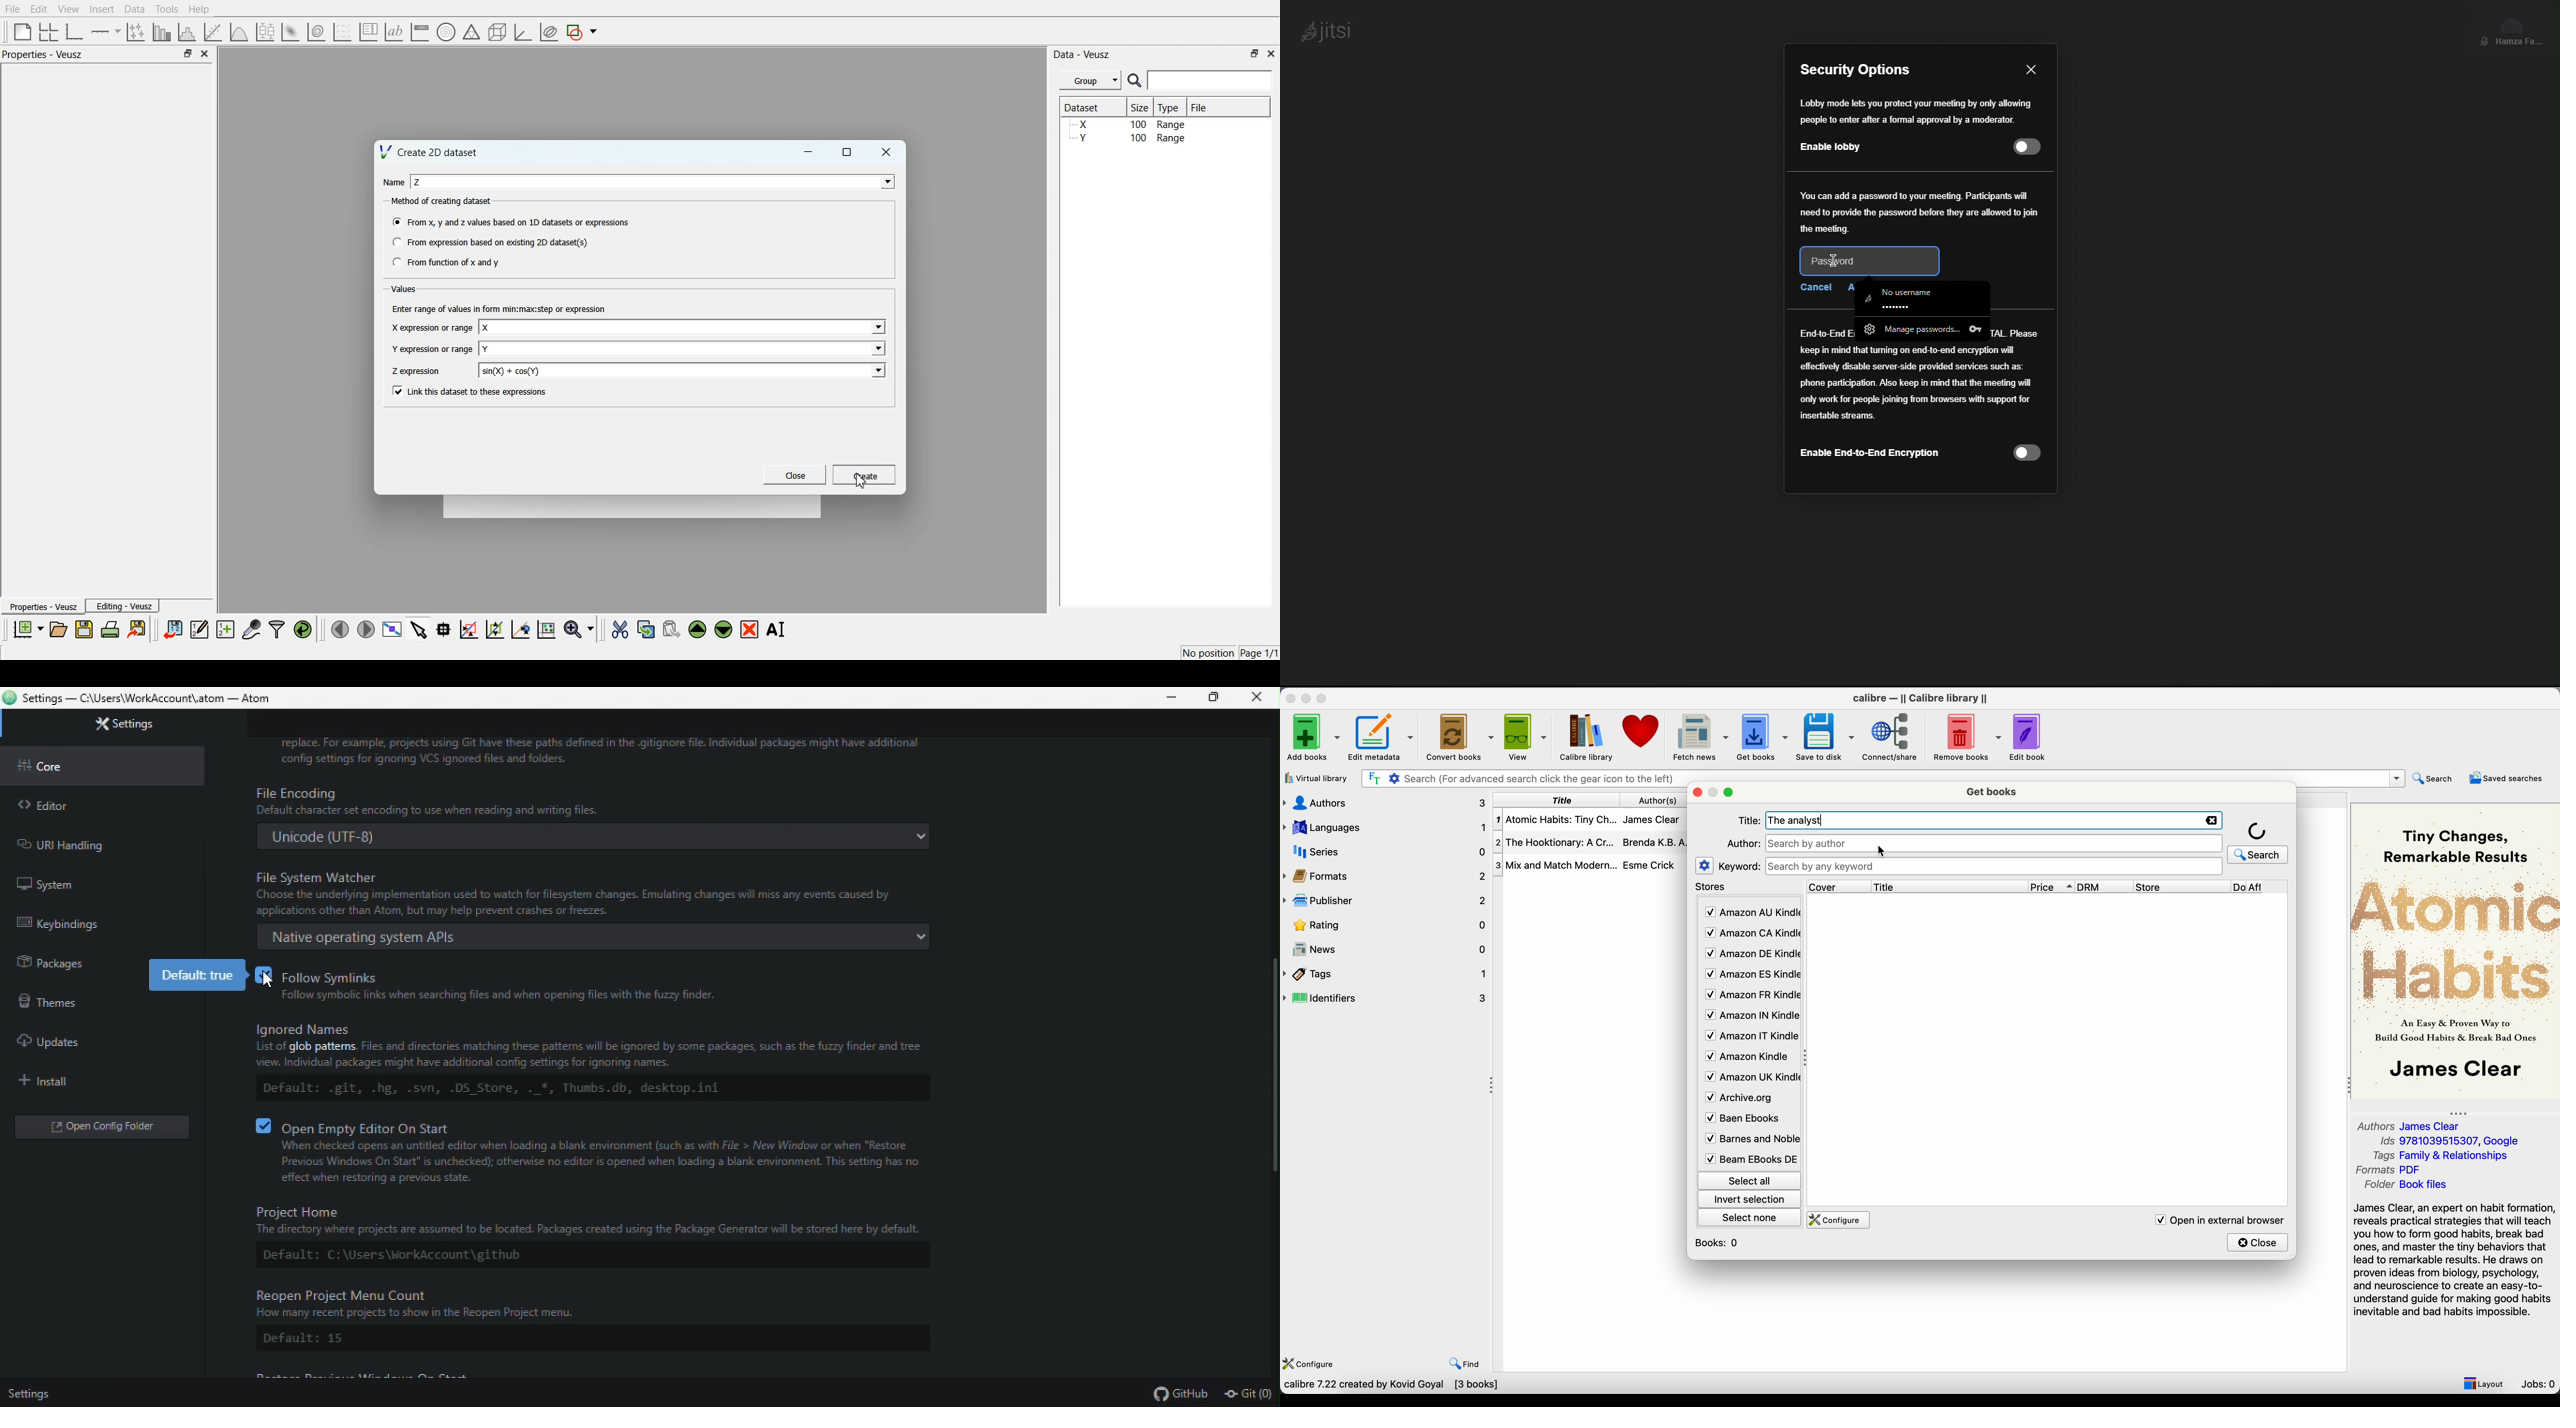 The height and width of the screenshot is (1428, 2576). Describe the element at coordinates (588, 1236) in the screenshot. I see `Project home` at that location.